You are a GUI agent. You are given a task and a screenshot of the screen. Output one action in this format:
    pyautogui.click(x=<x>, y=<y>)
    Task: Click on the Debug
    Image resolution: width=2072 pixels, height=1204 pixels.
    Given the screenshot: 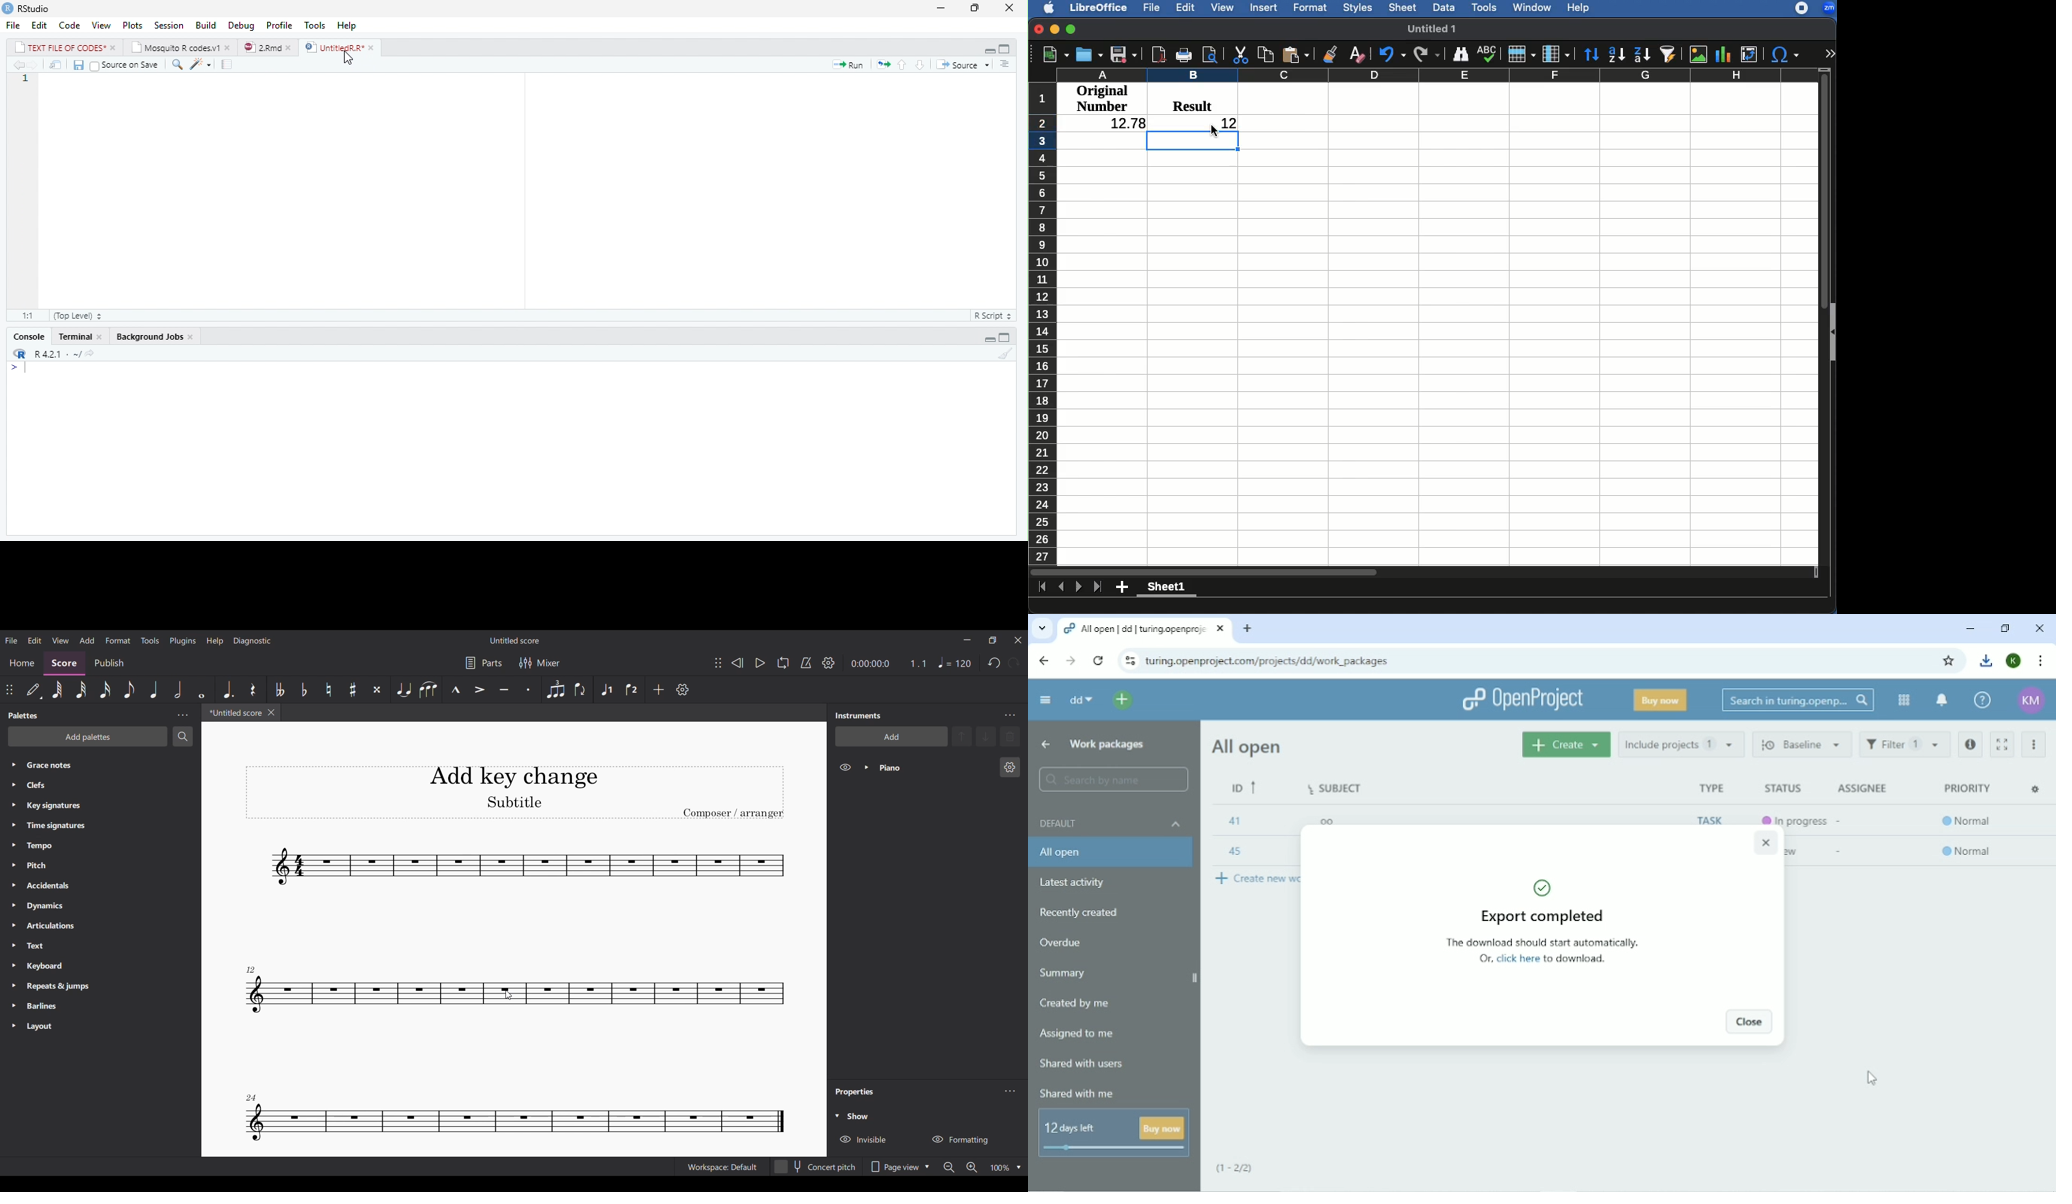 What is the action you would take?
    pyautogui.click(x=242, y=25)
    